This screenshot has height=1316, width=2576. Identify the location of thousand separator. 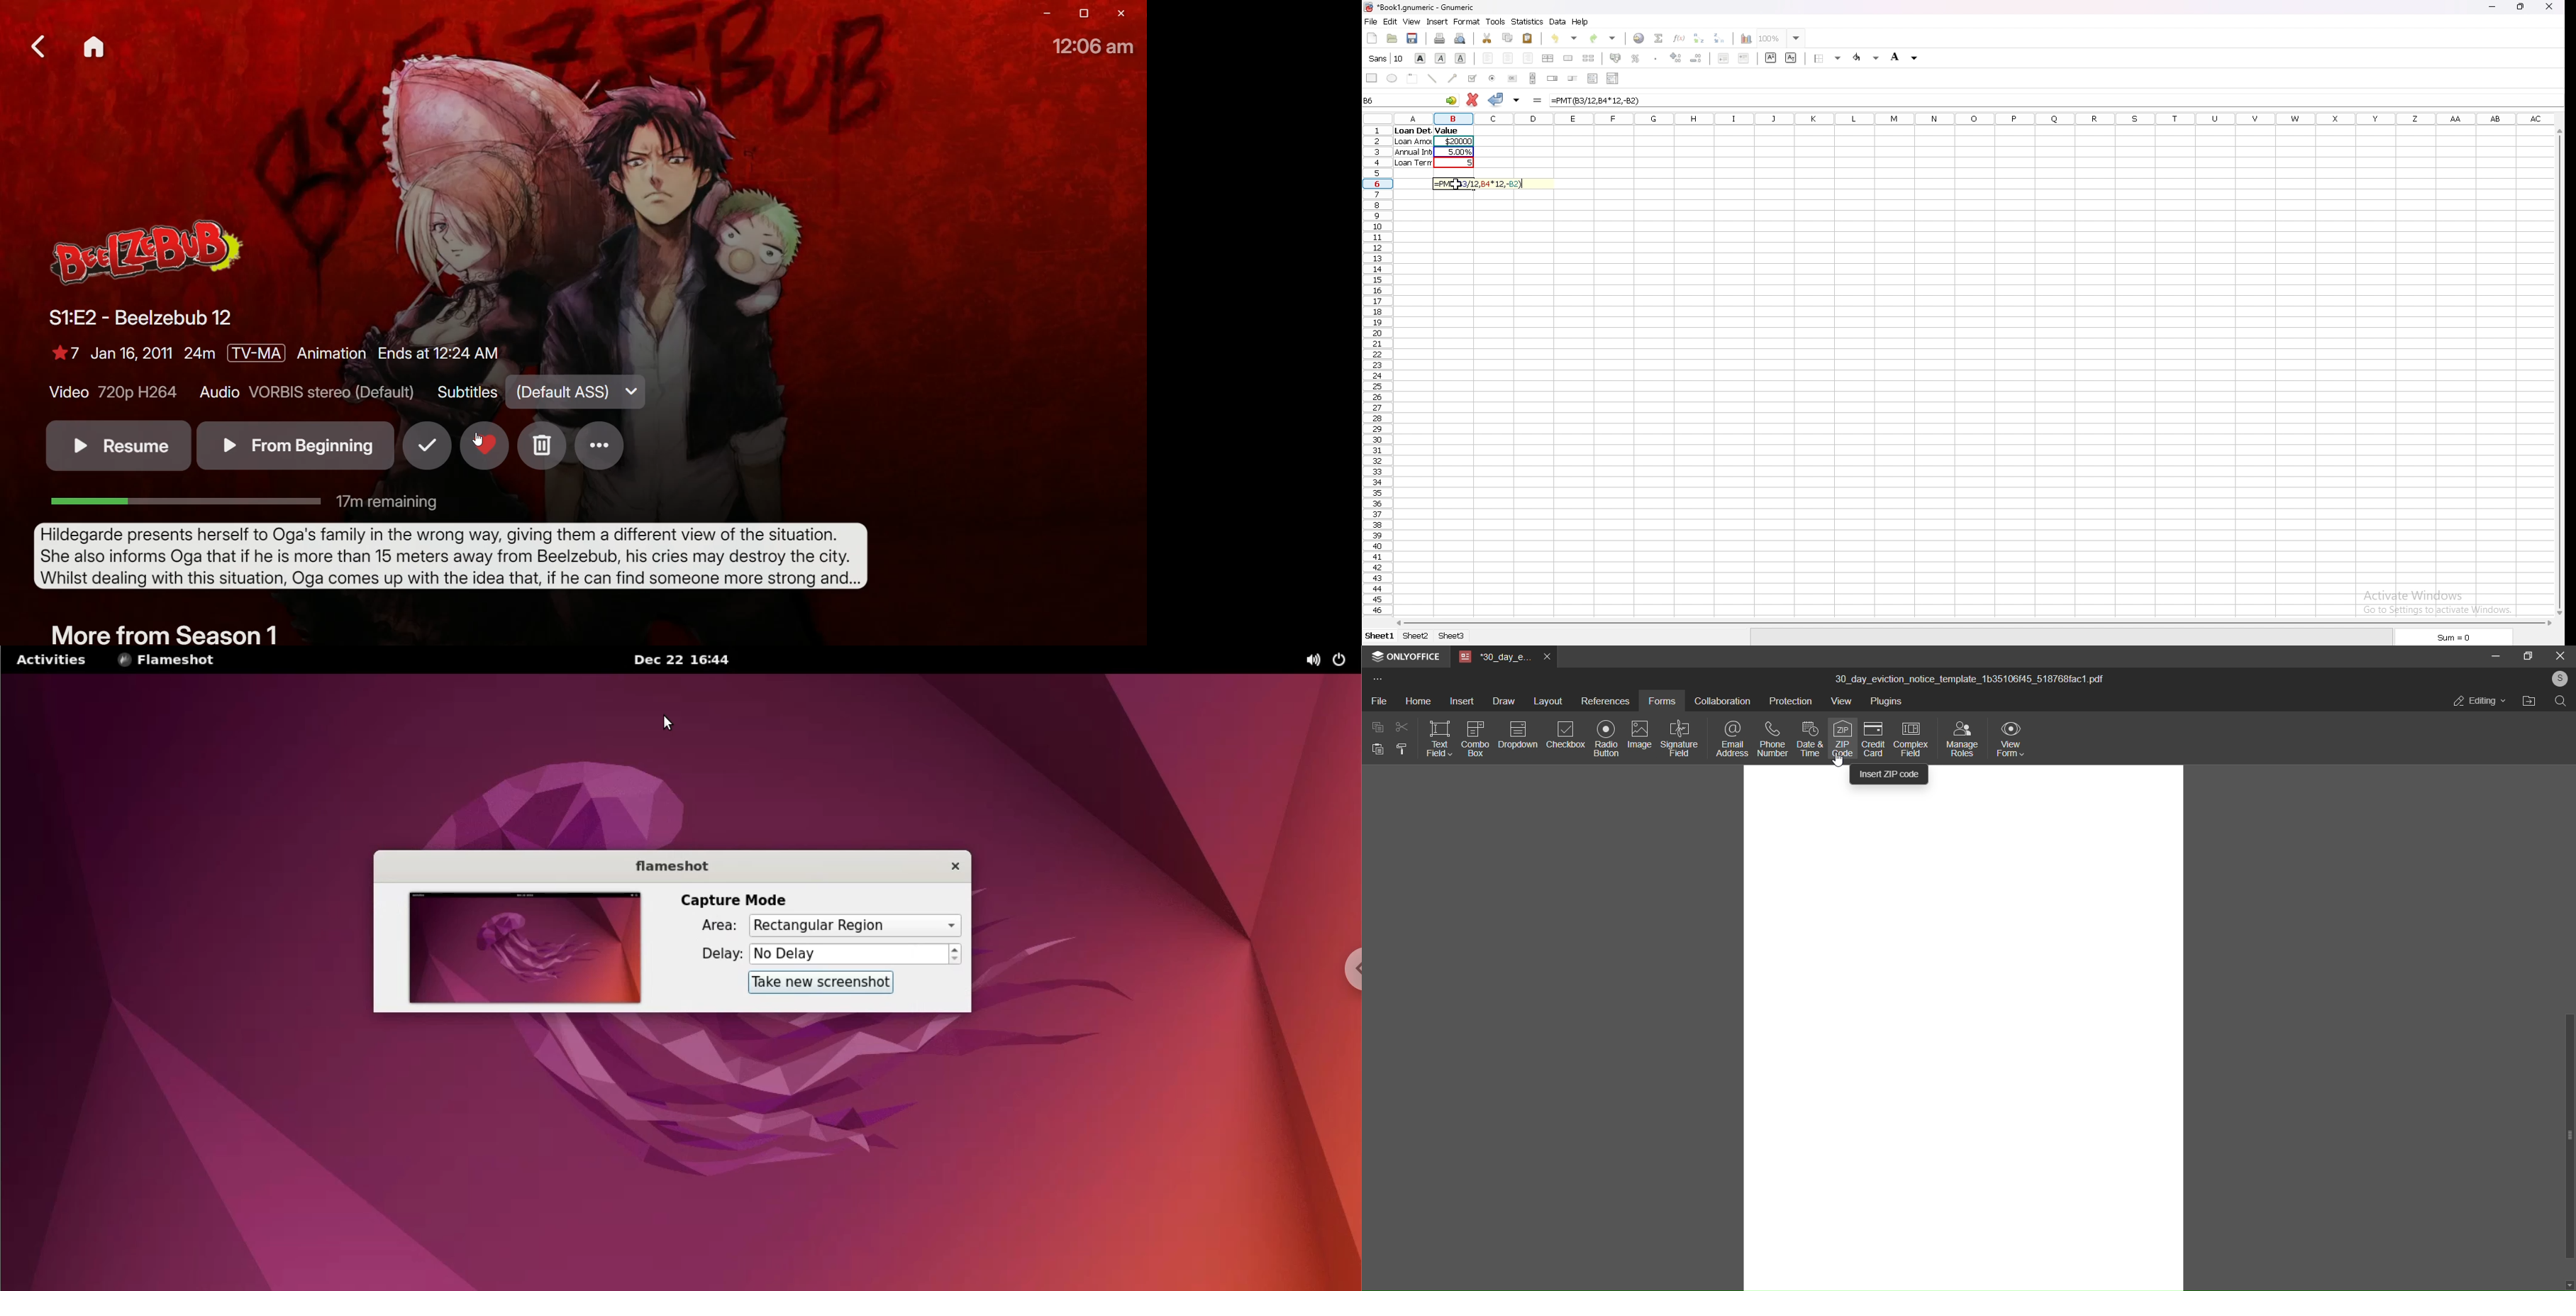
(1656, 57).